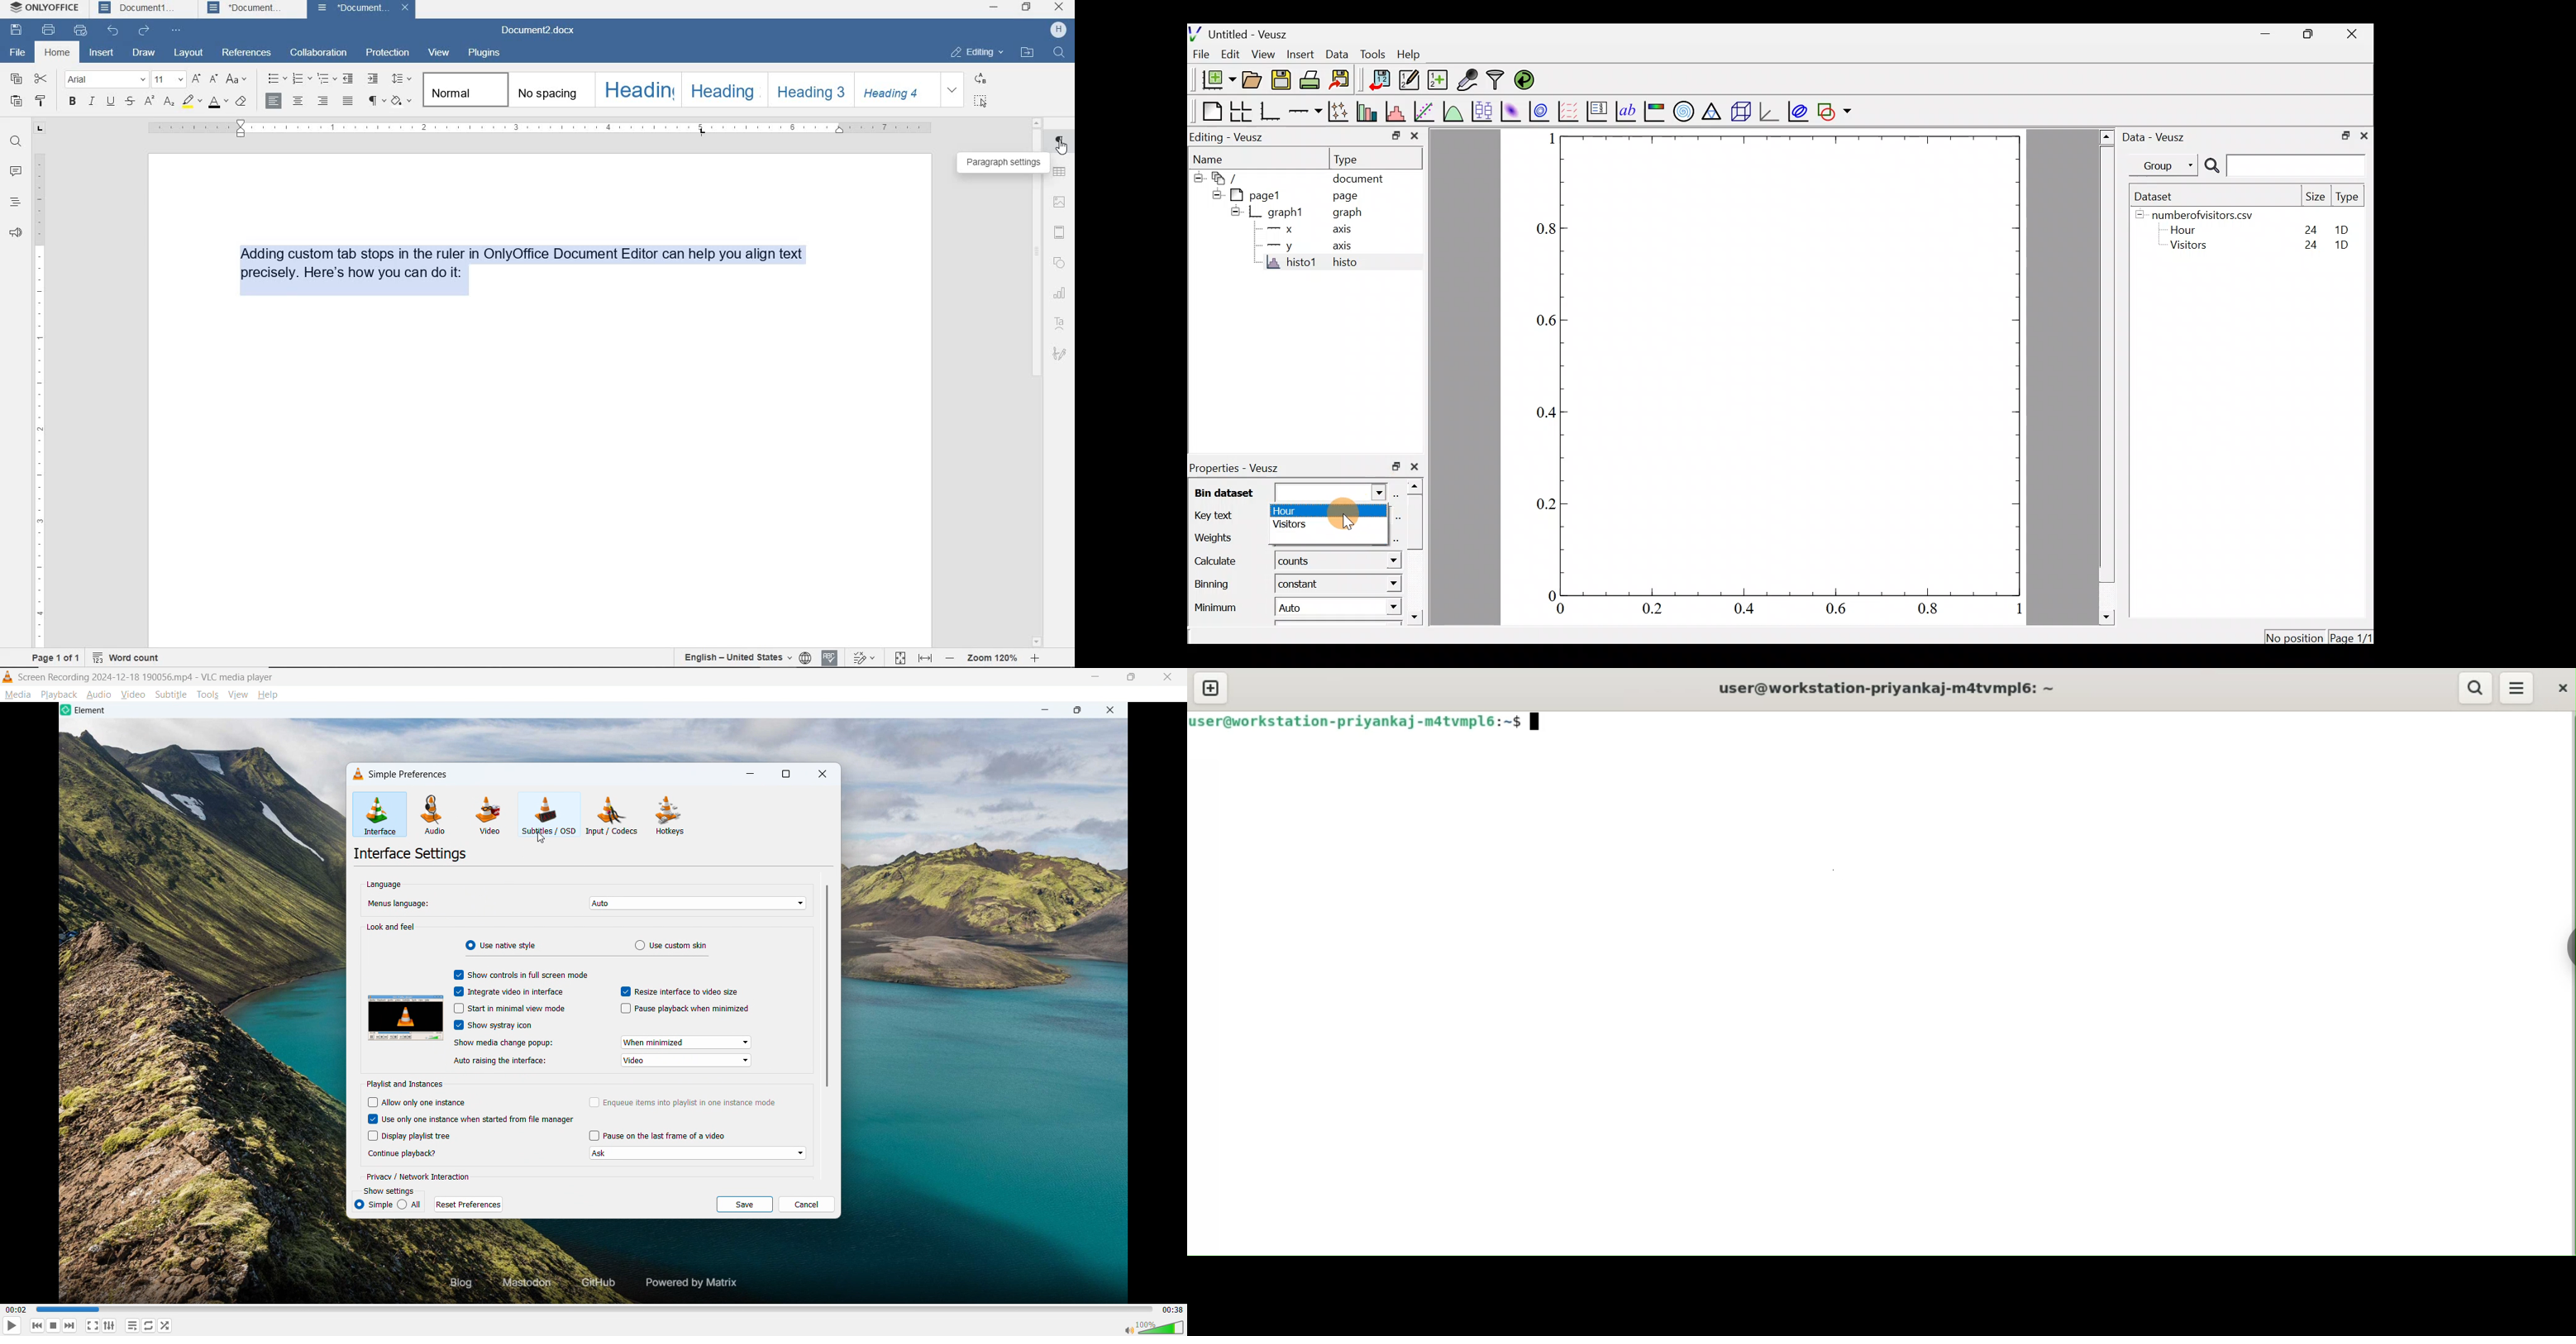 Image resolution: width=2576 pixels, height=1344 pixels. Describe the element at coordinates (1078, 711) in the screenshot. I see `Maximize` at that location.